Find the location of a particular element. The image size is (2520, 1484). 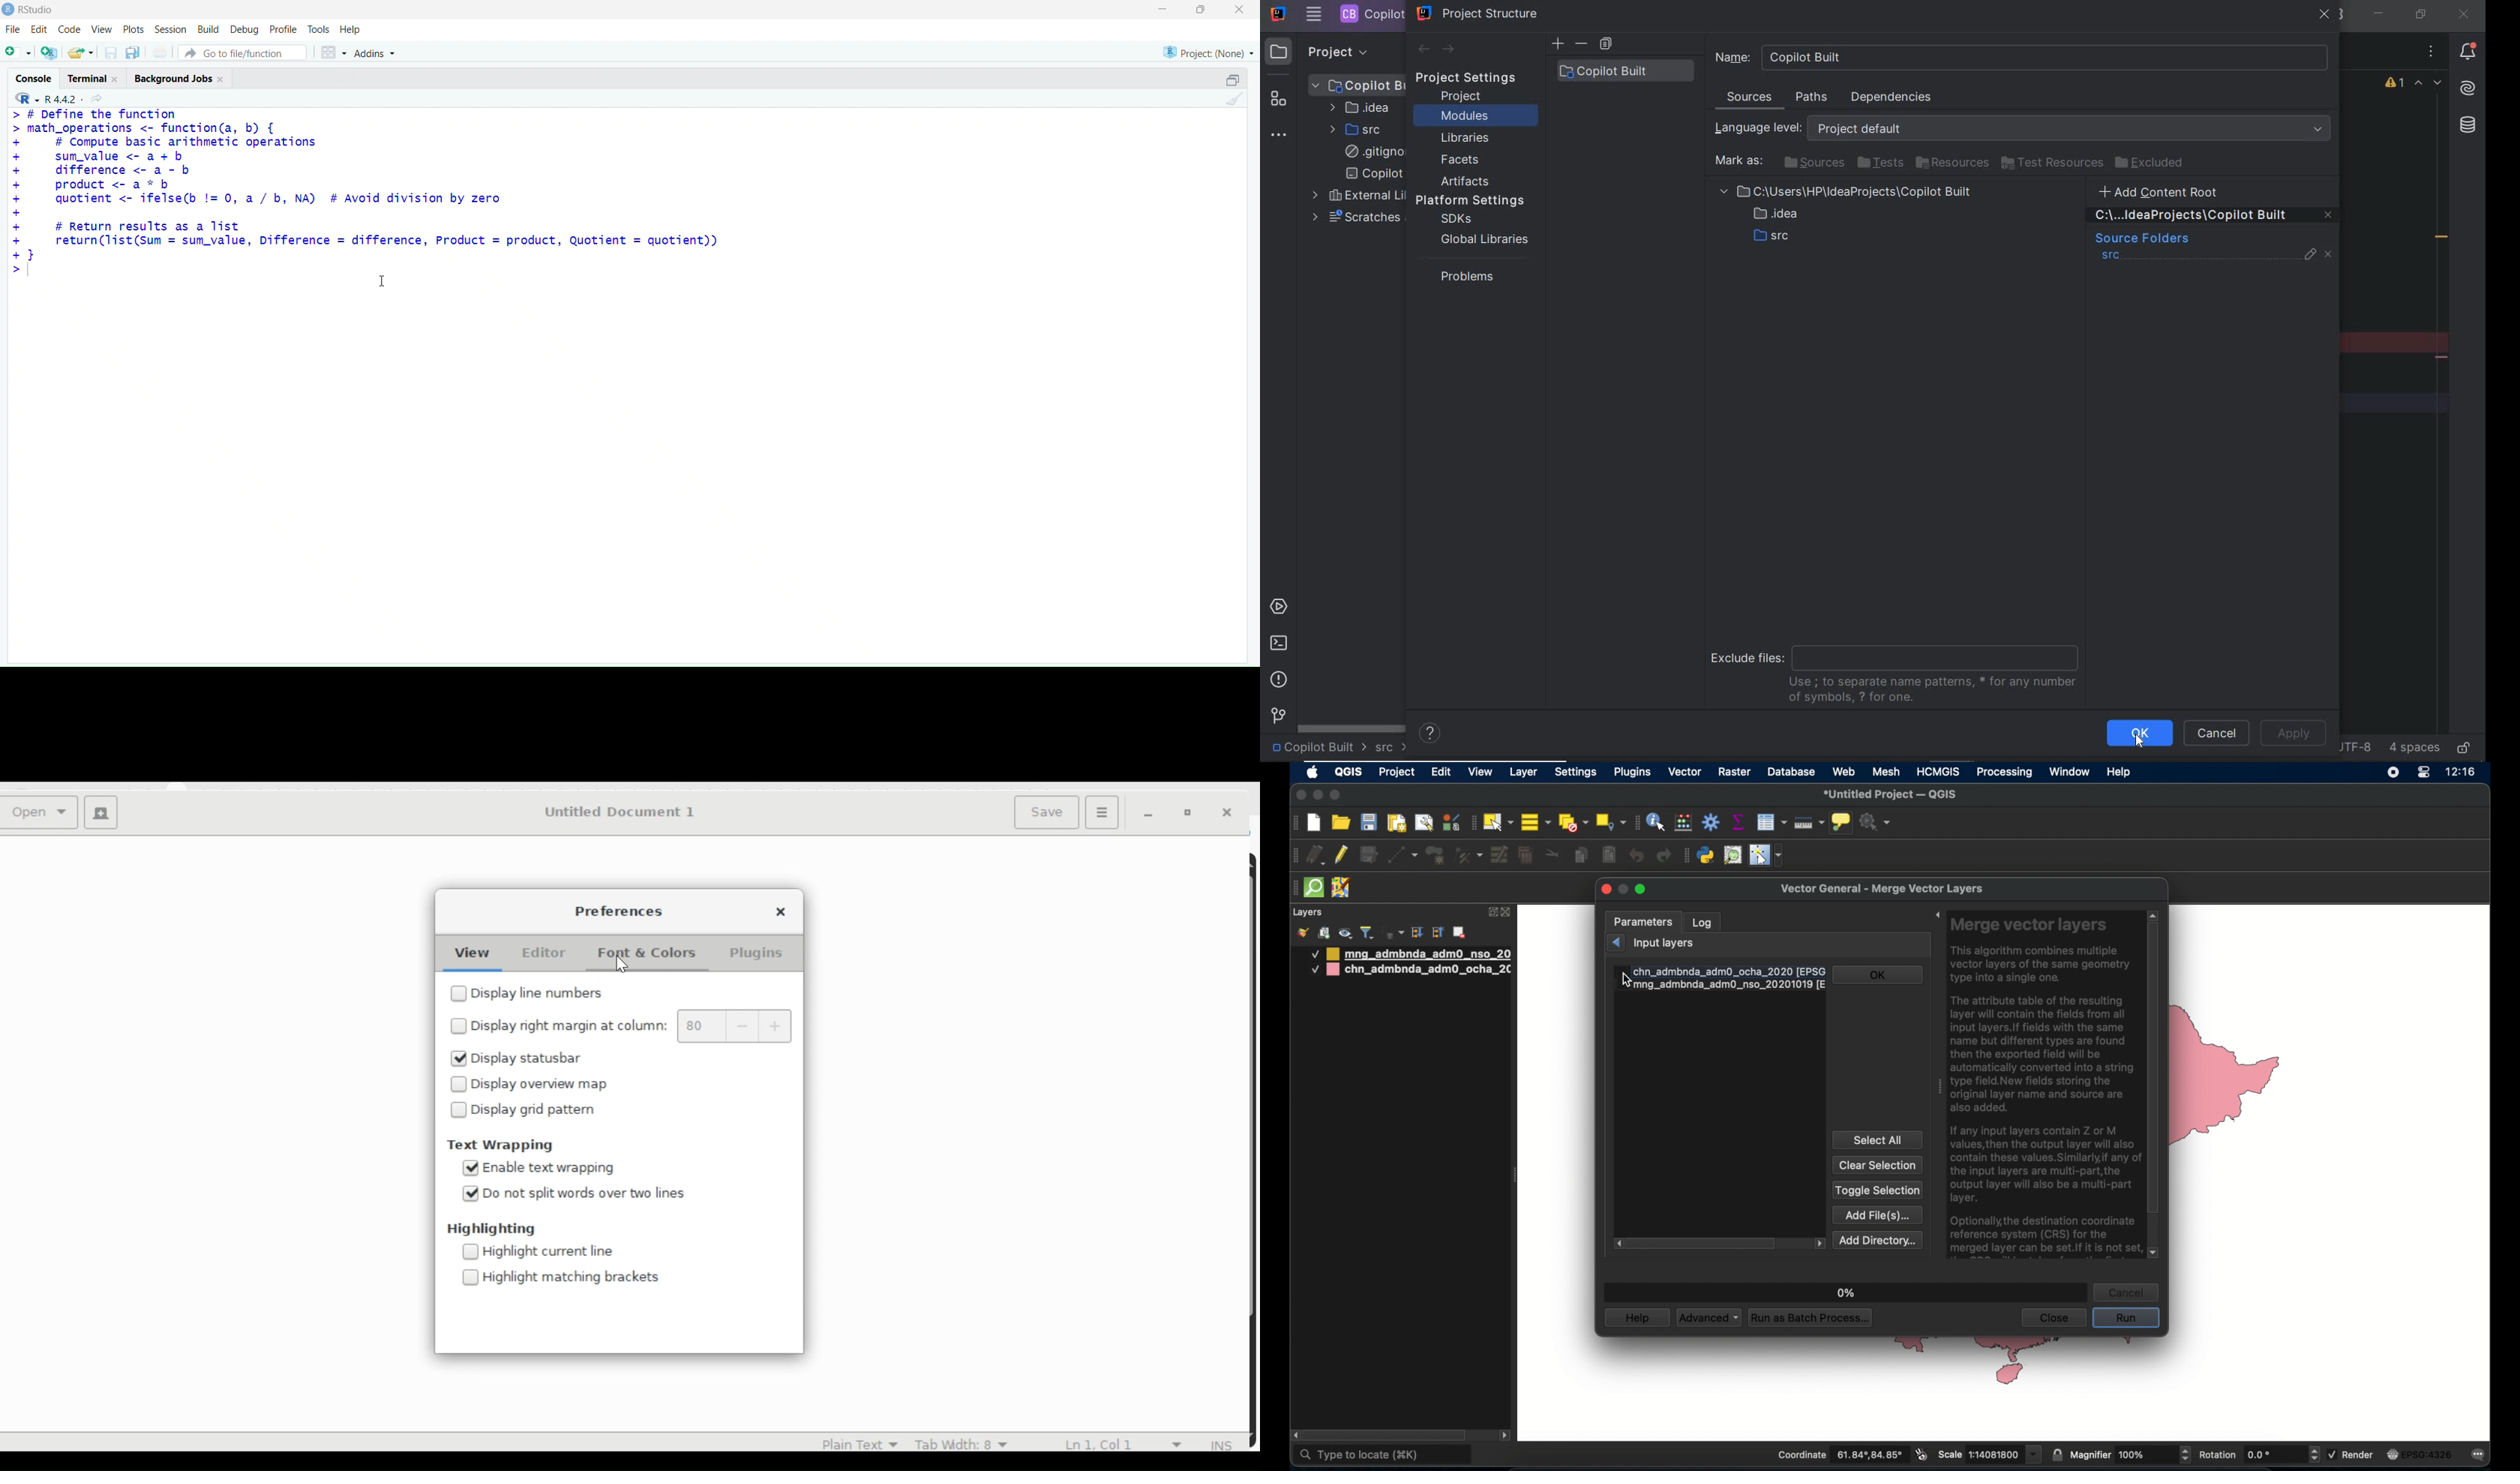

checkbox is located at coordinates (459, 994).